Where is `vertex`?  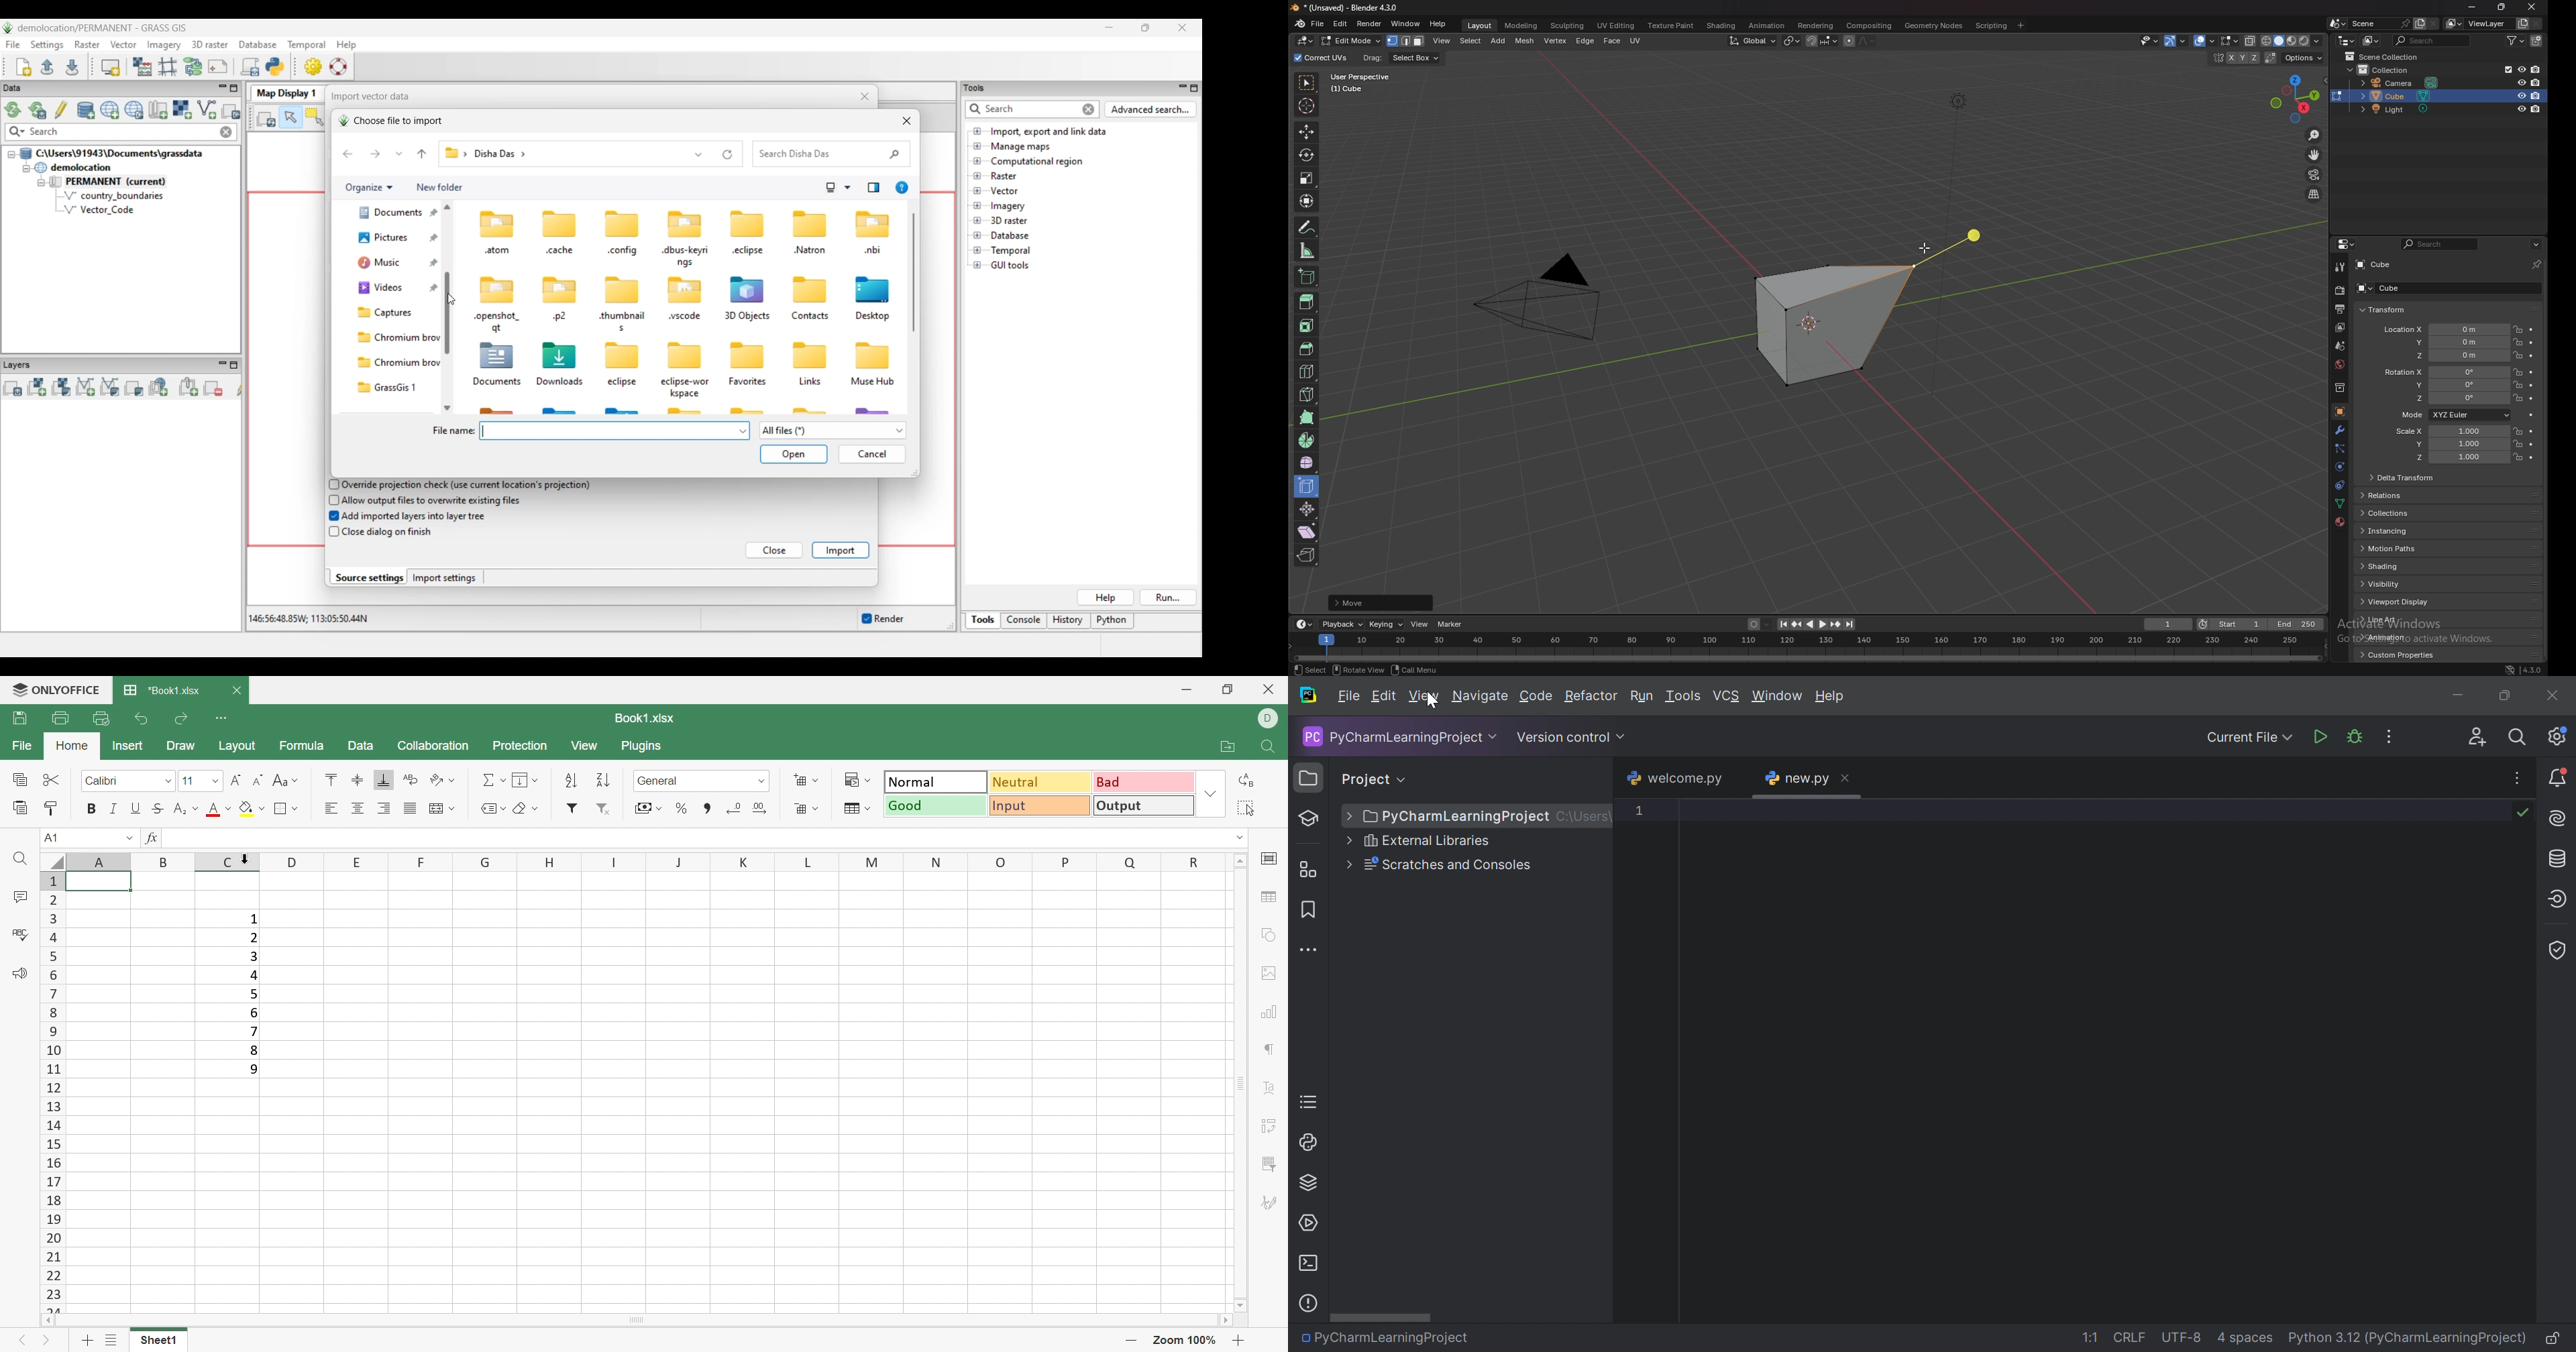 vertex is located at coordinates (1556, 42).